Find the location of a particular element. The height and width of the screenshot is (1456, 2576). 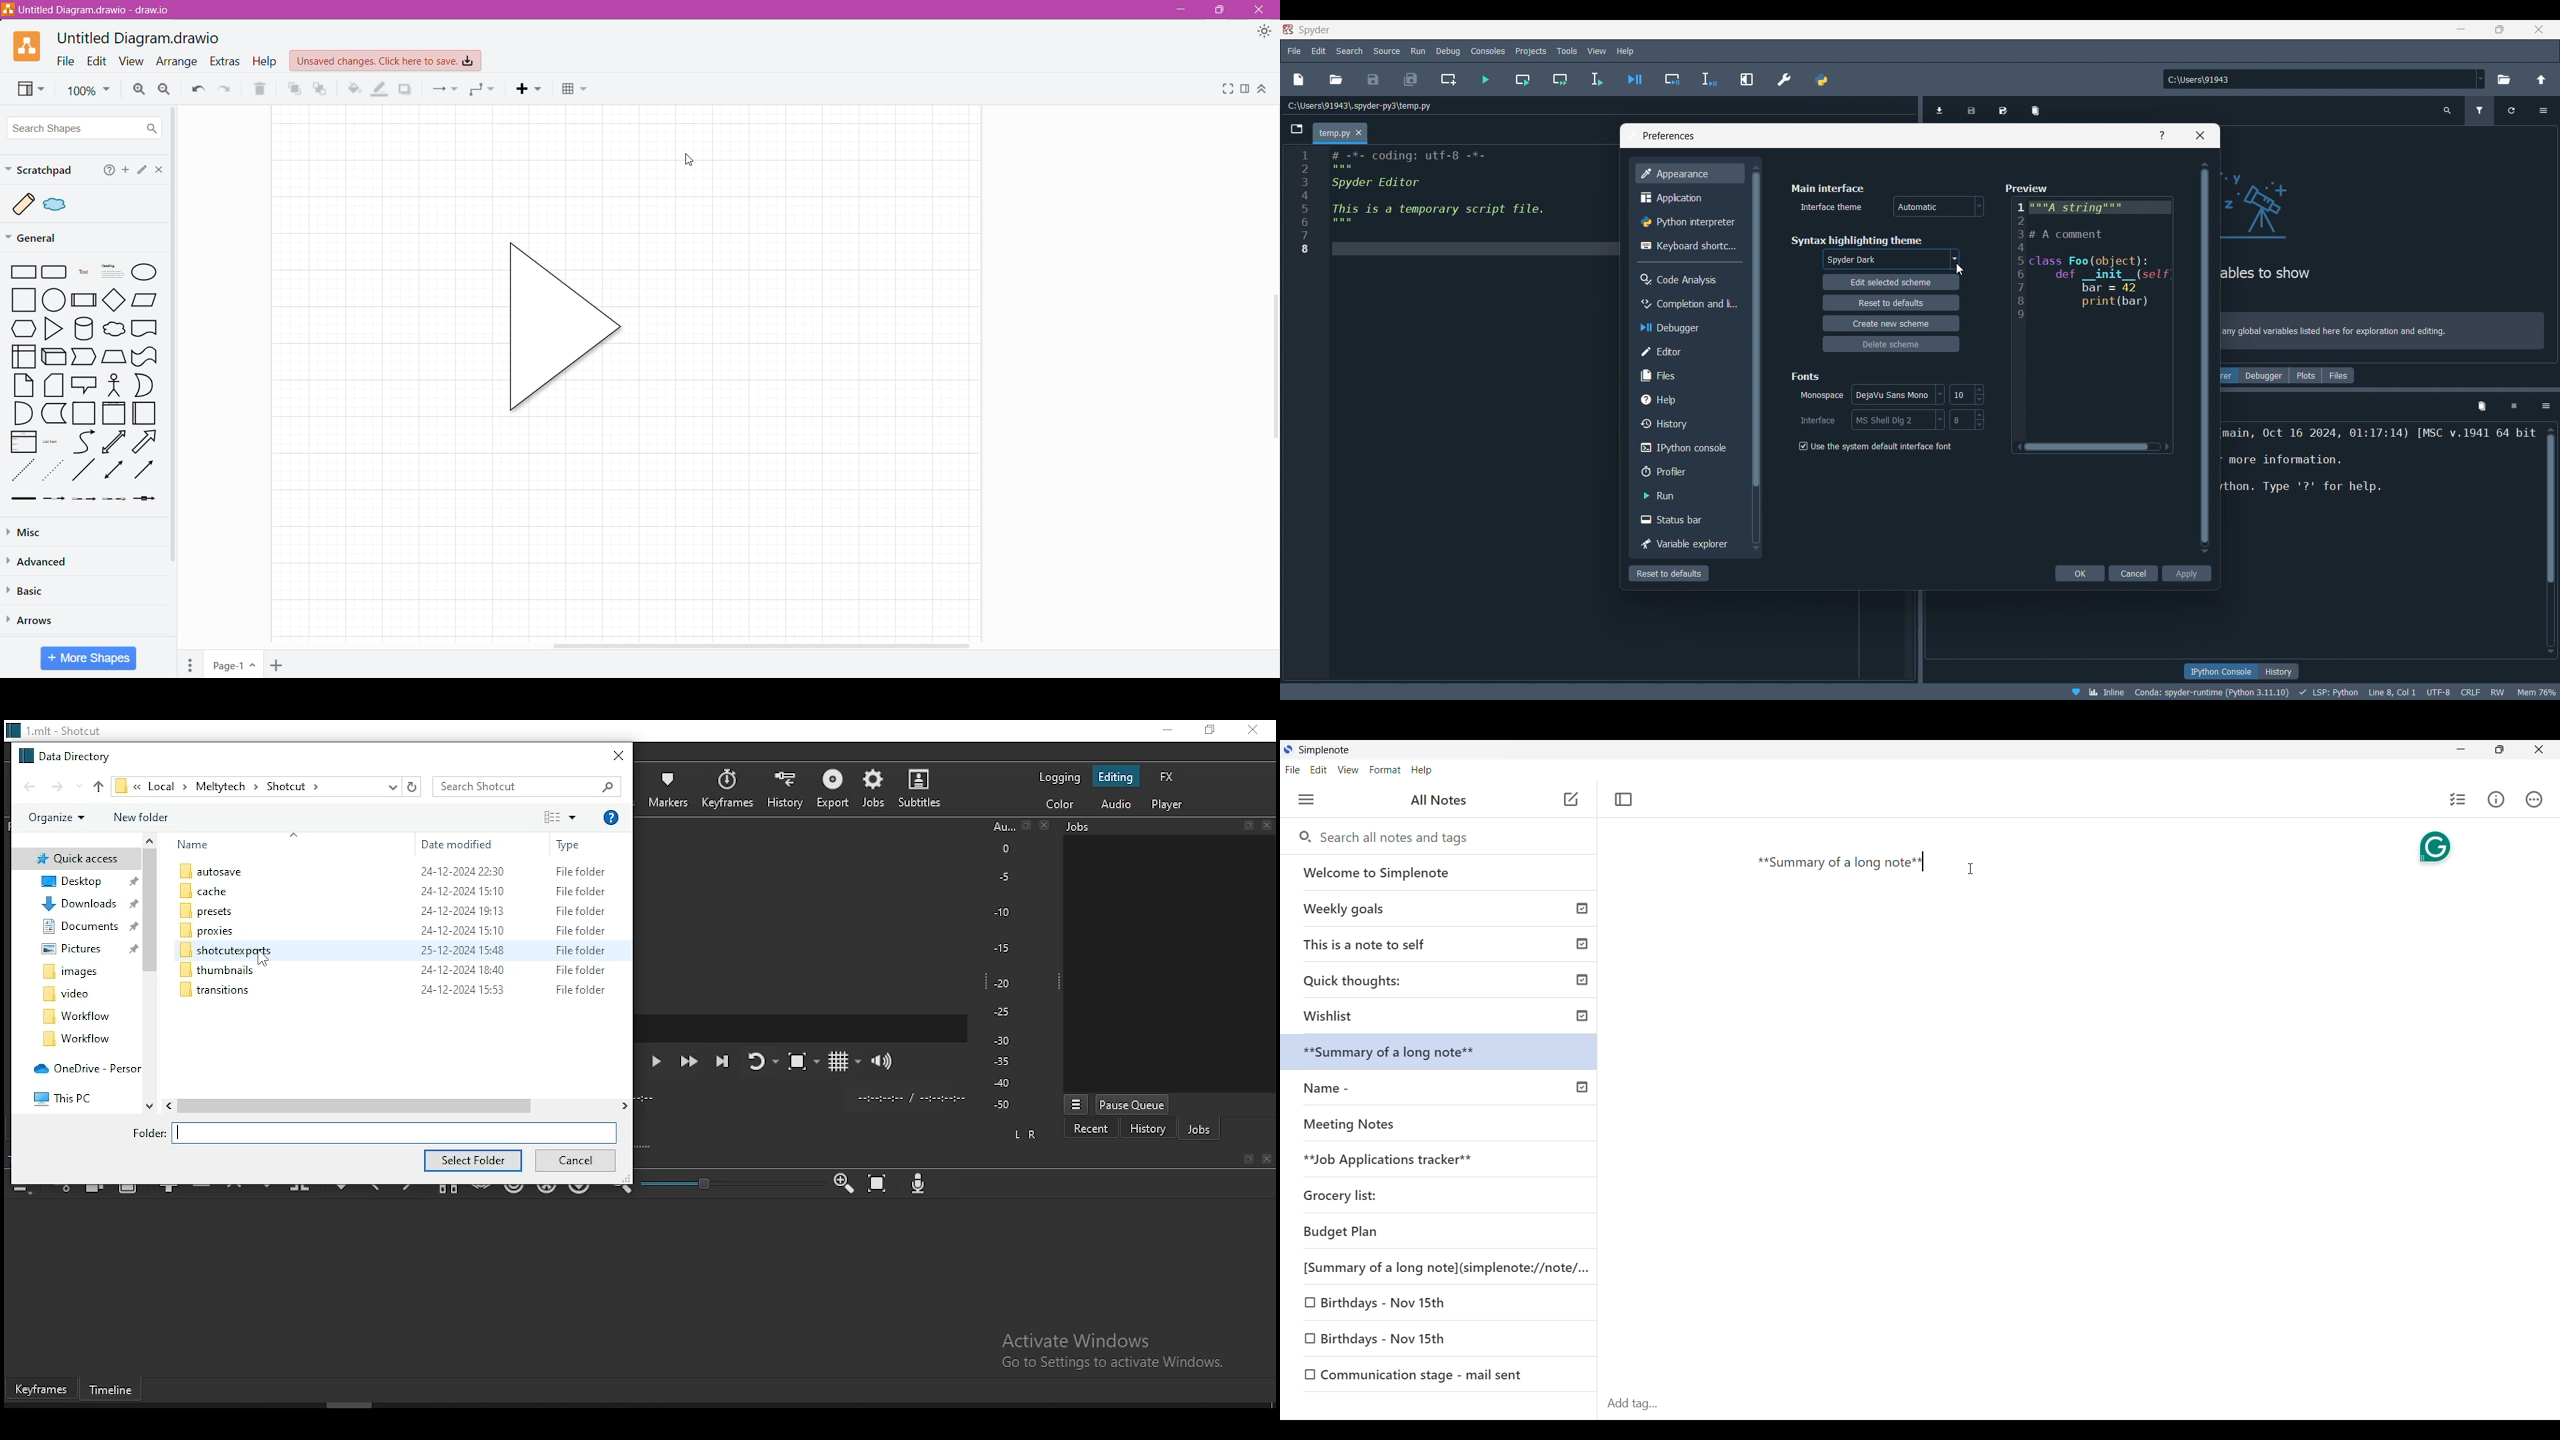

Add note is located at coordinates (1569, 800).